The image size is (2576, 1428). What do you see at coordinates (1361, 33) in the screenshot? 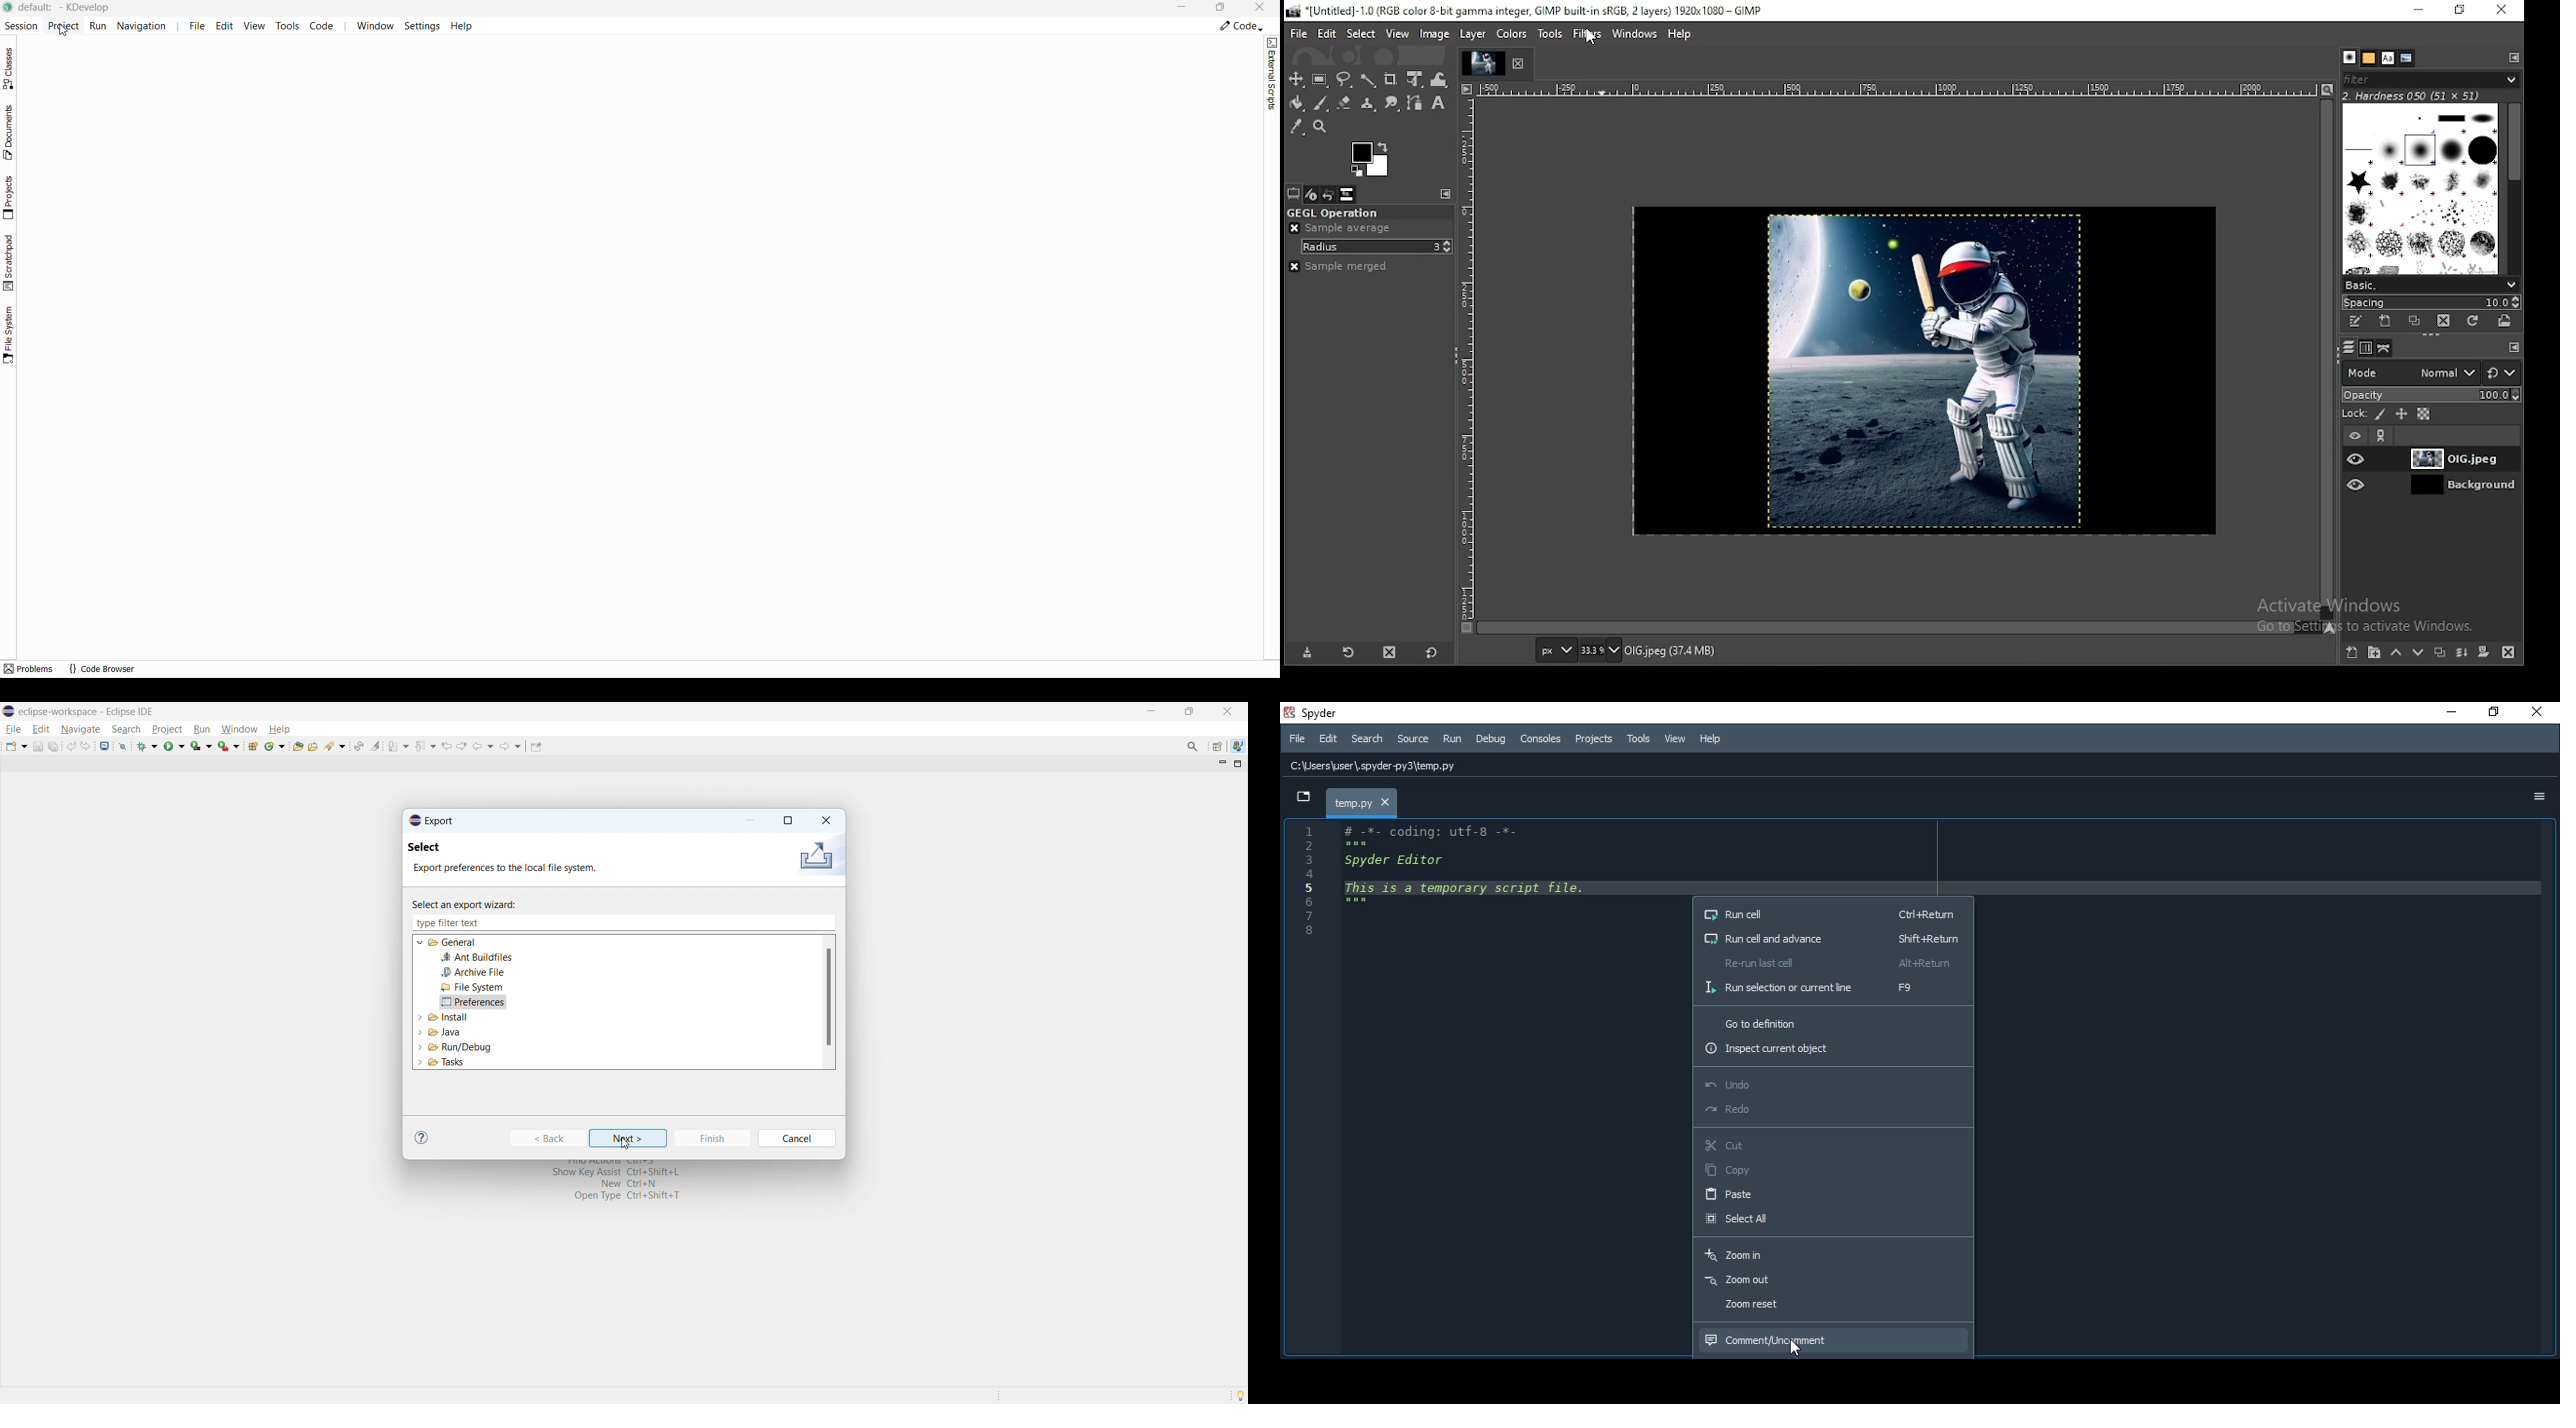
I see `elect` at bounding box center [1361, 33].